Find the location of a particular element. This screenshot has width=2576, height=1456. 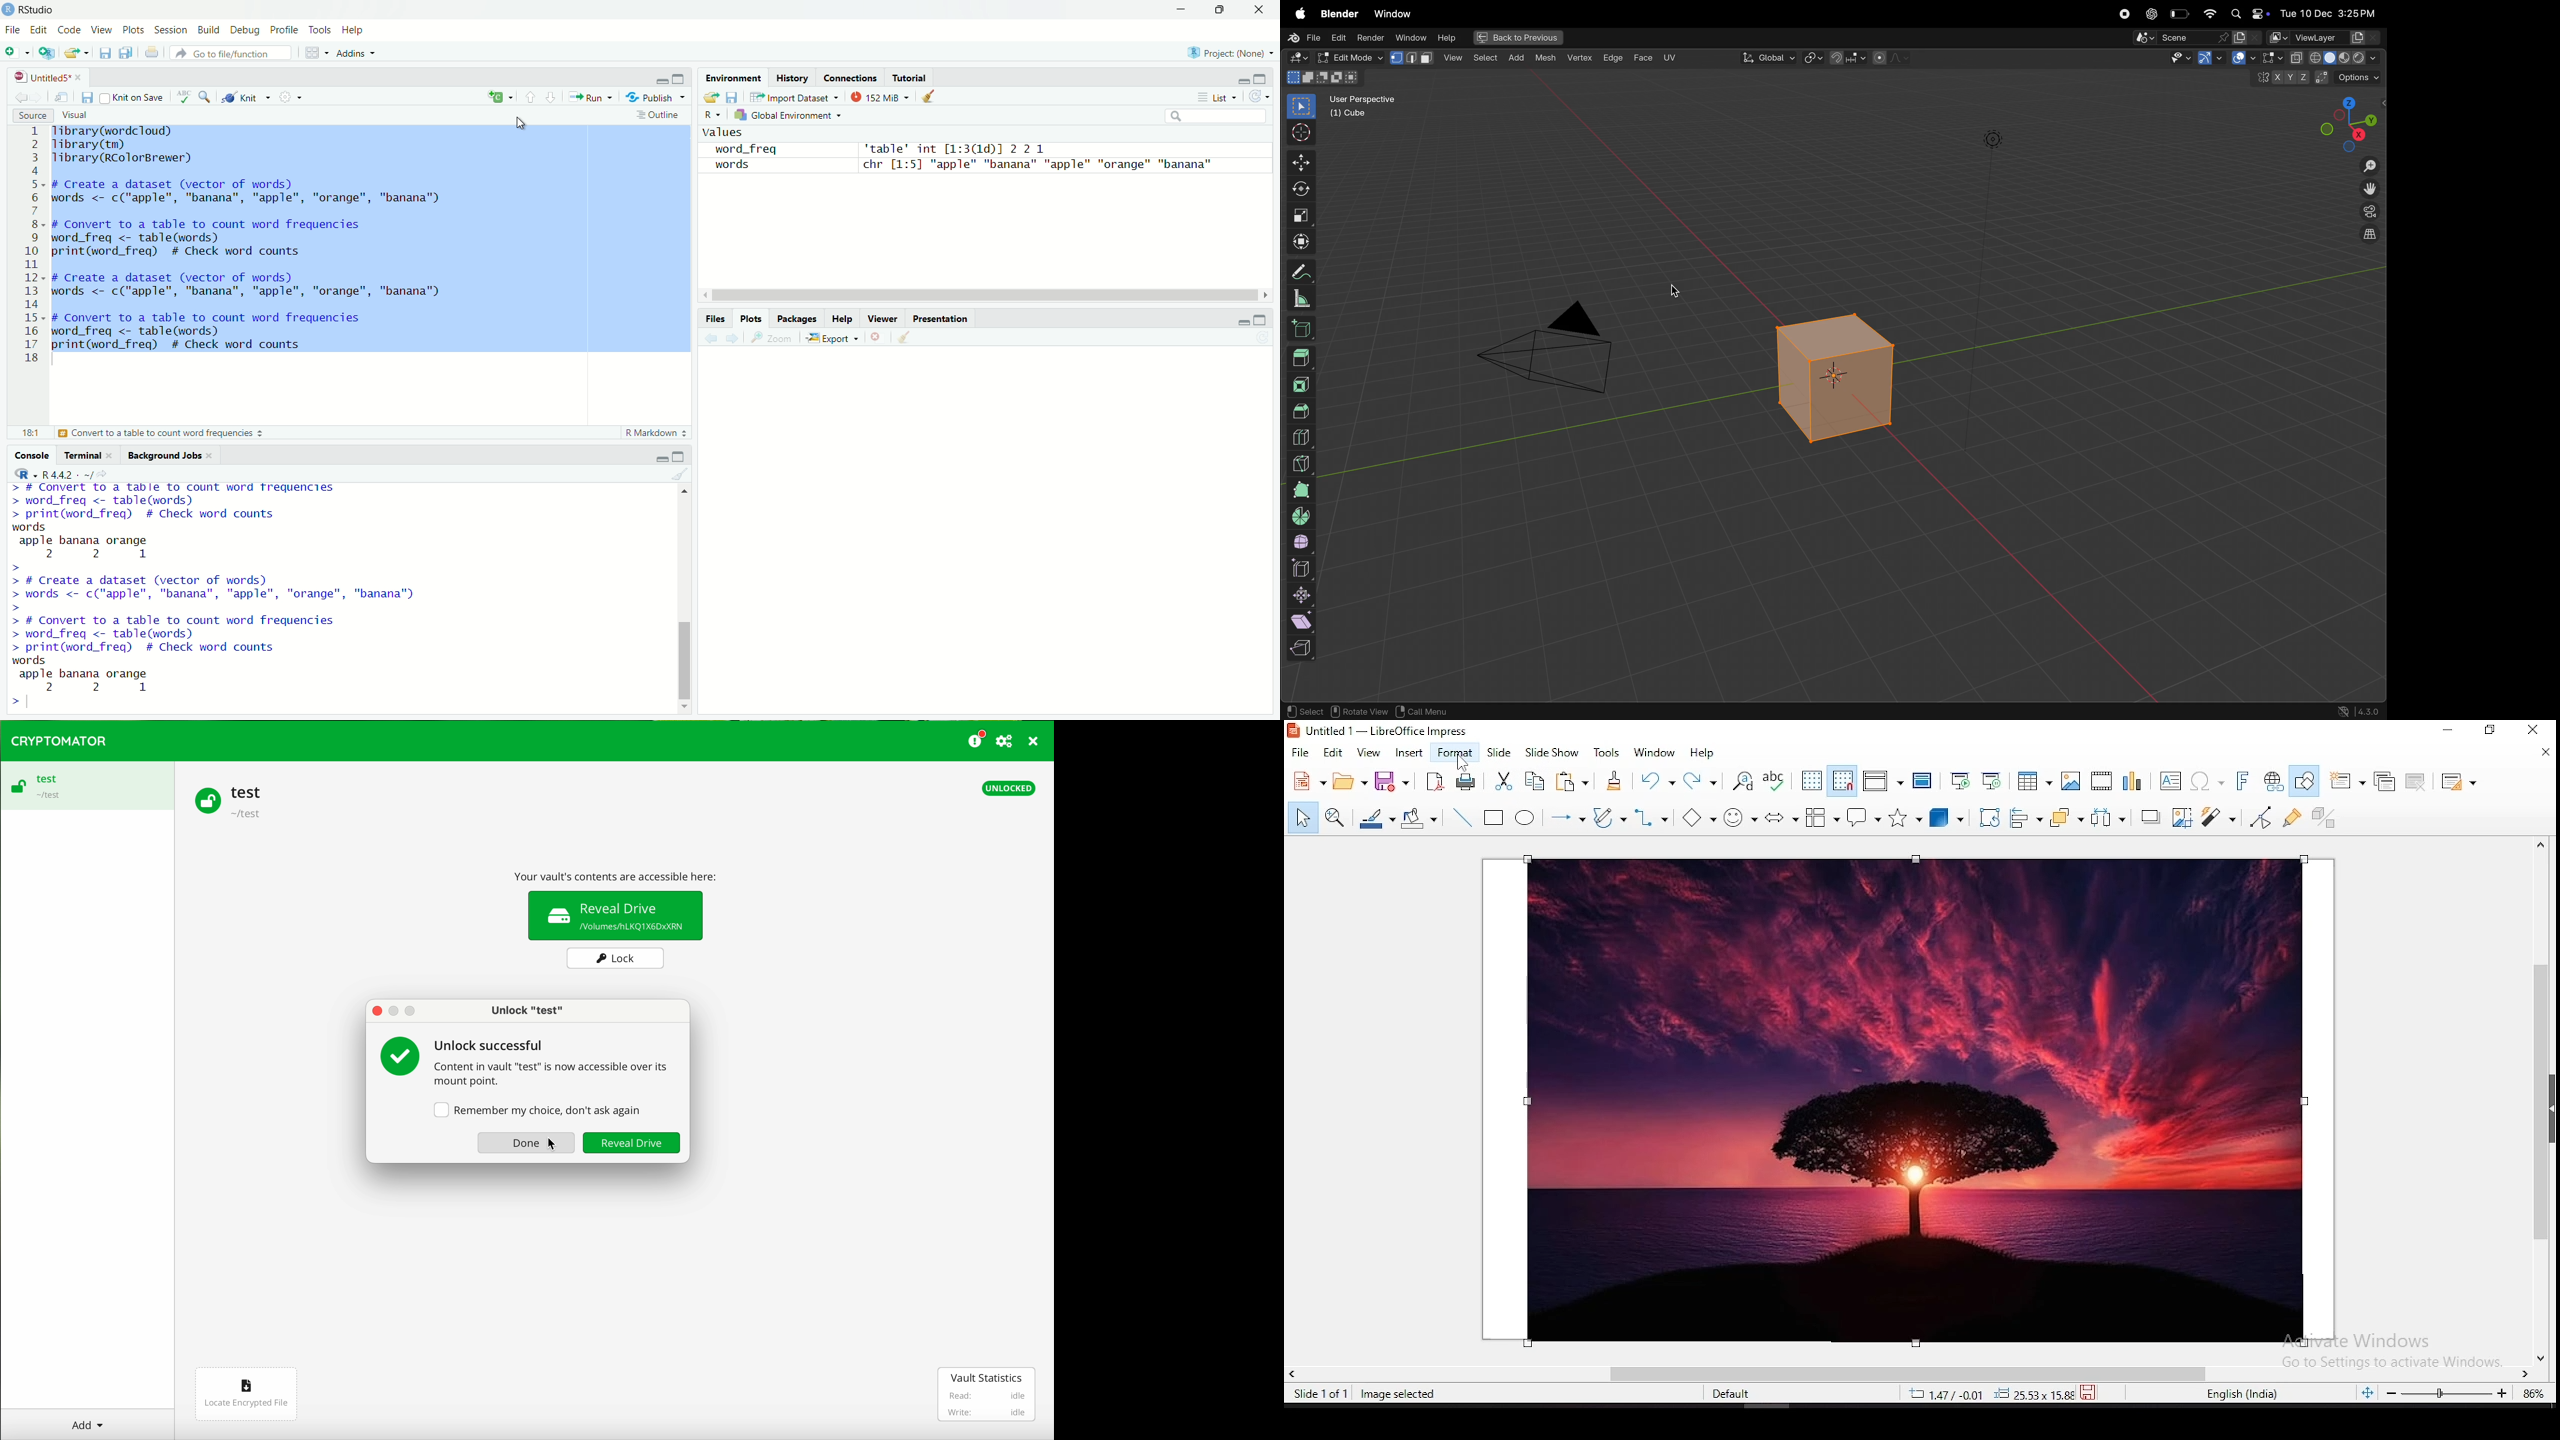

Minimize is located at coordinates (663, 460).